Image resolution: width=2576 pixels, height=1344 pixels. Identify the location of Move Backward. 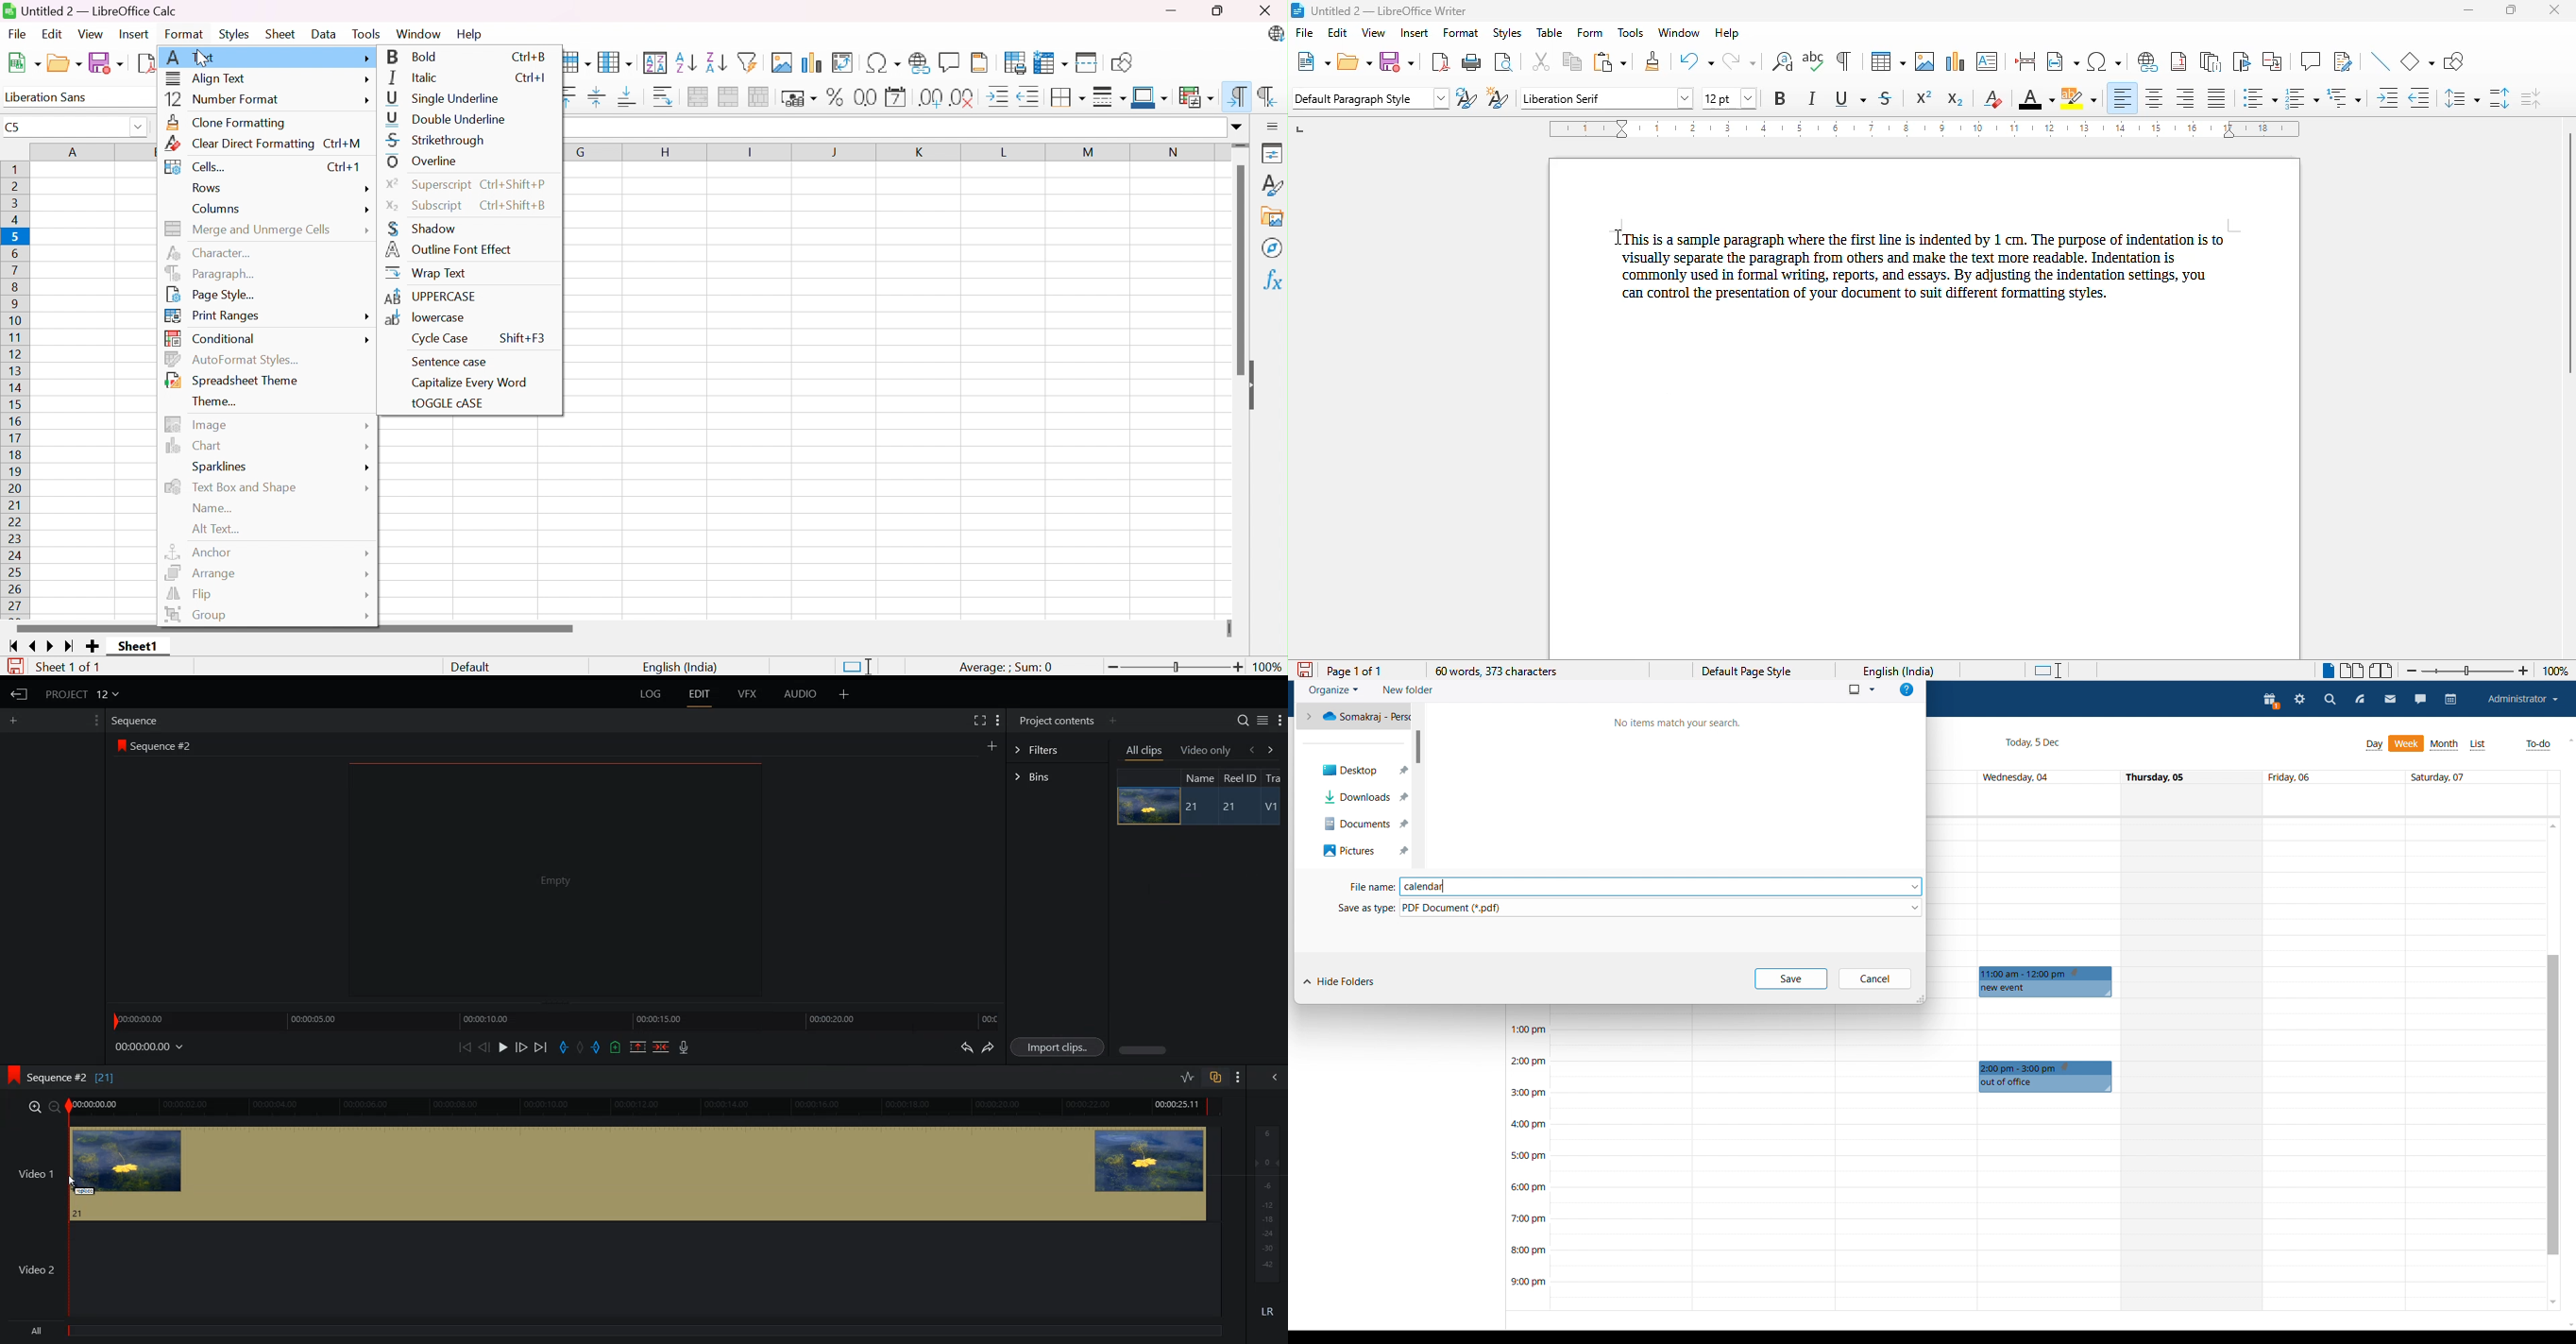
(464, 1047).